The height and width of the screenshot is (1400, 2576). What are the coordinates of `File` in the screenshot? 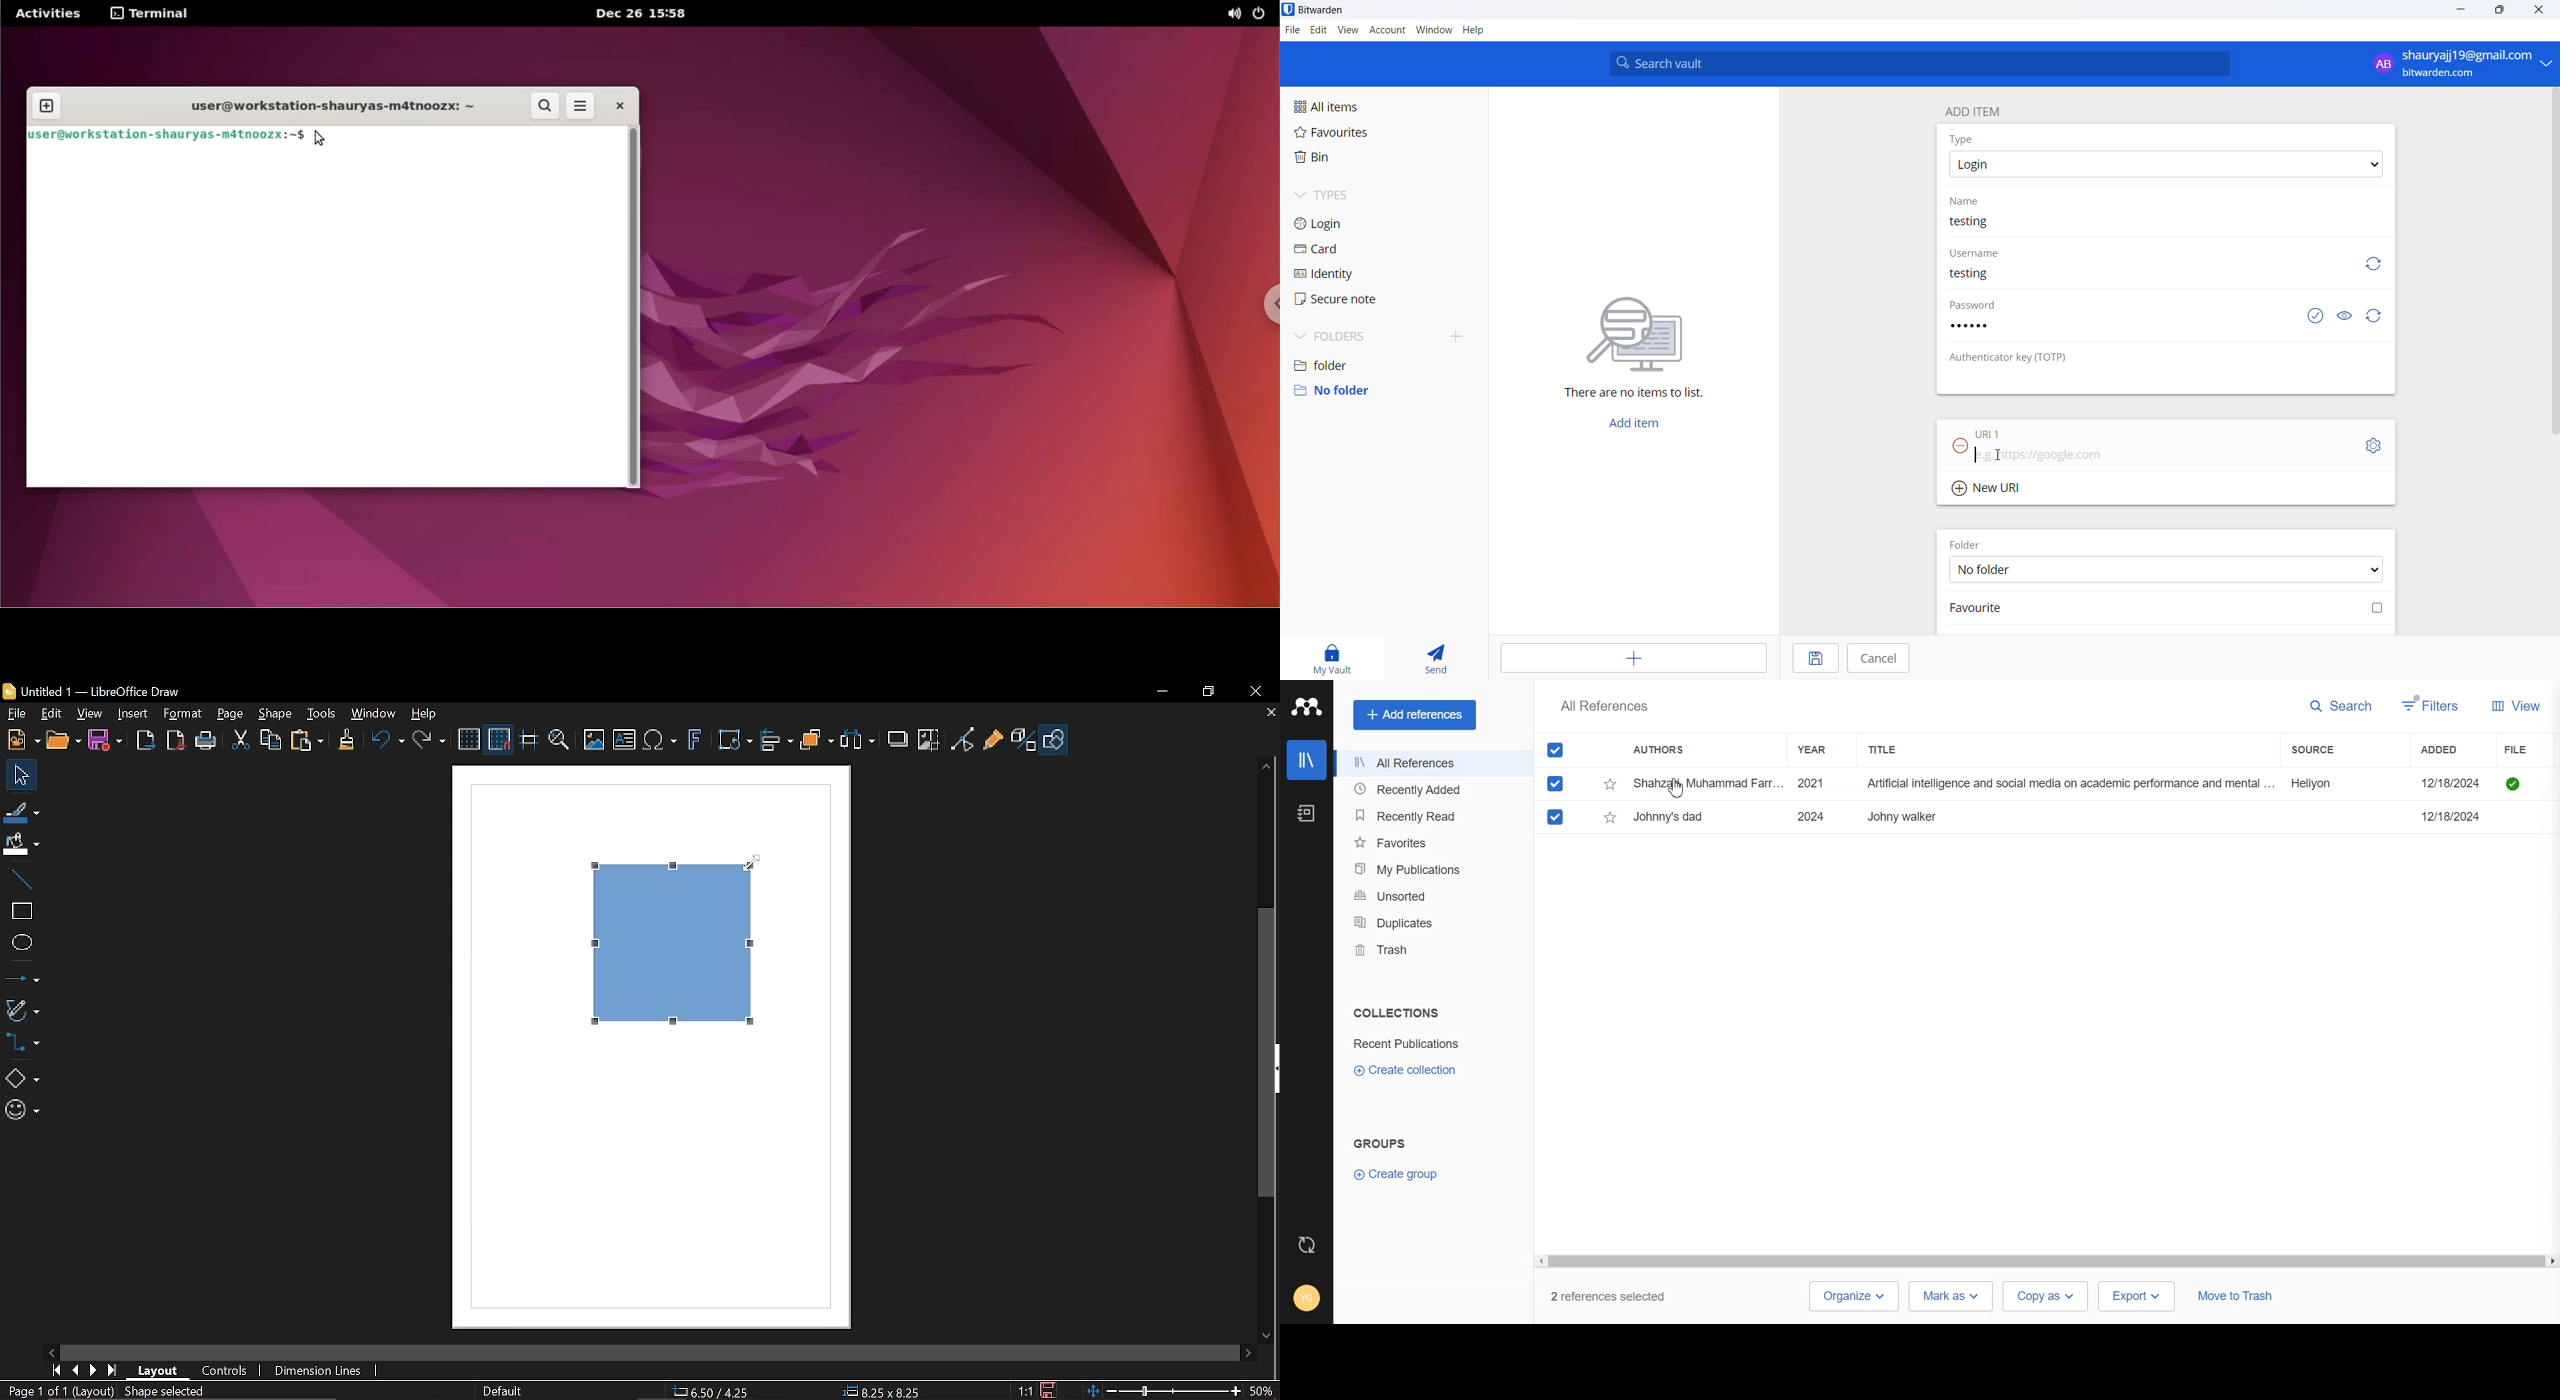 It's located at (15, 713).